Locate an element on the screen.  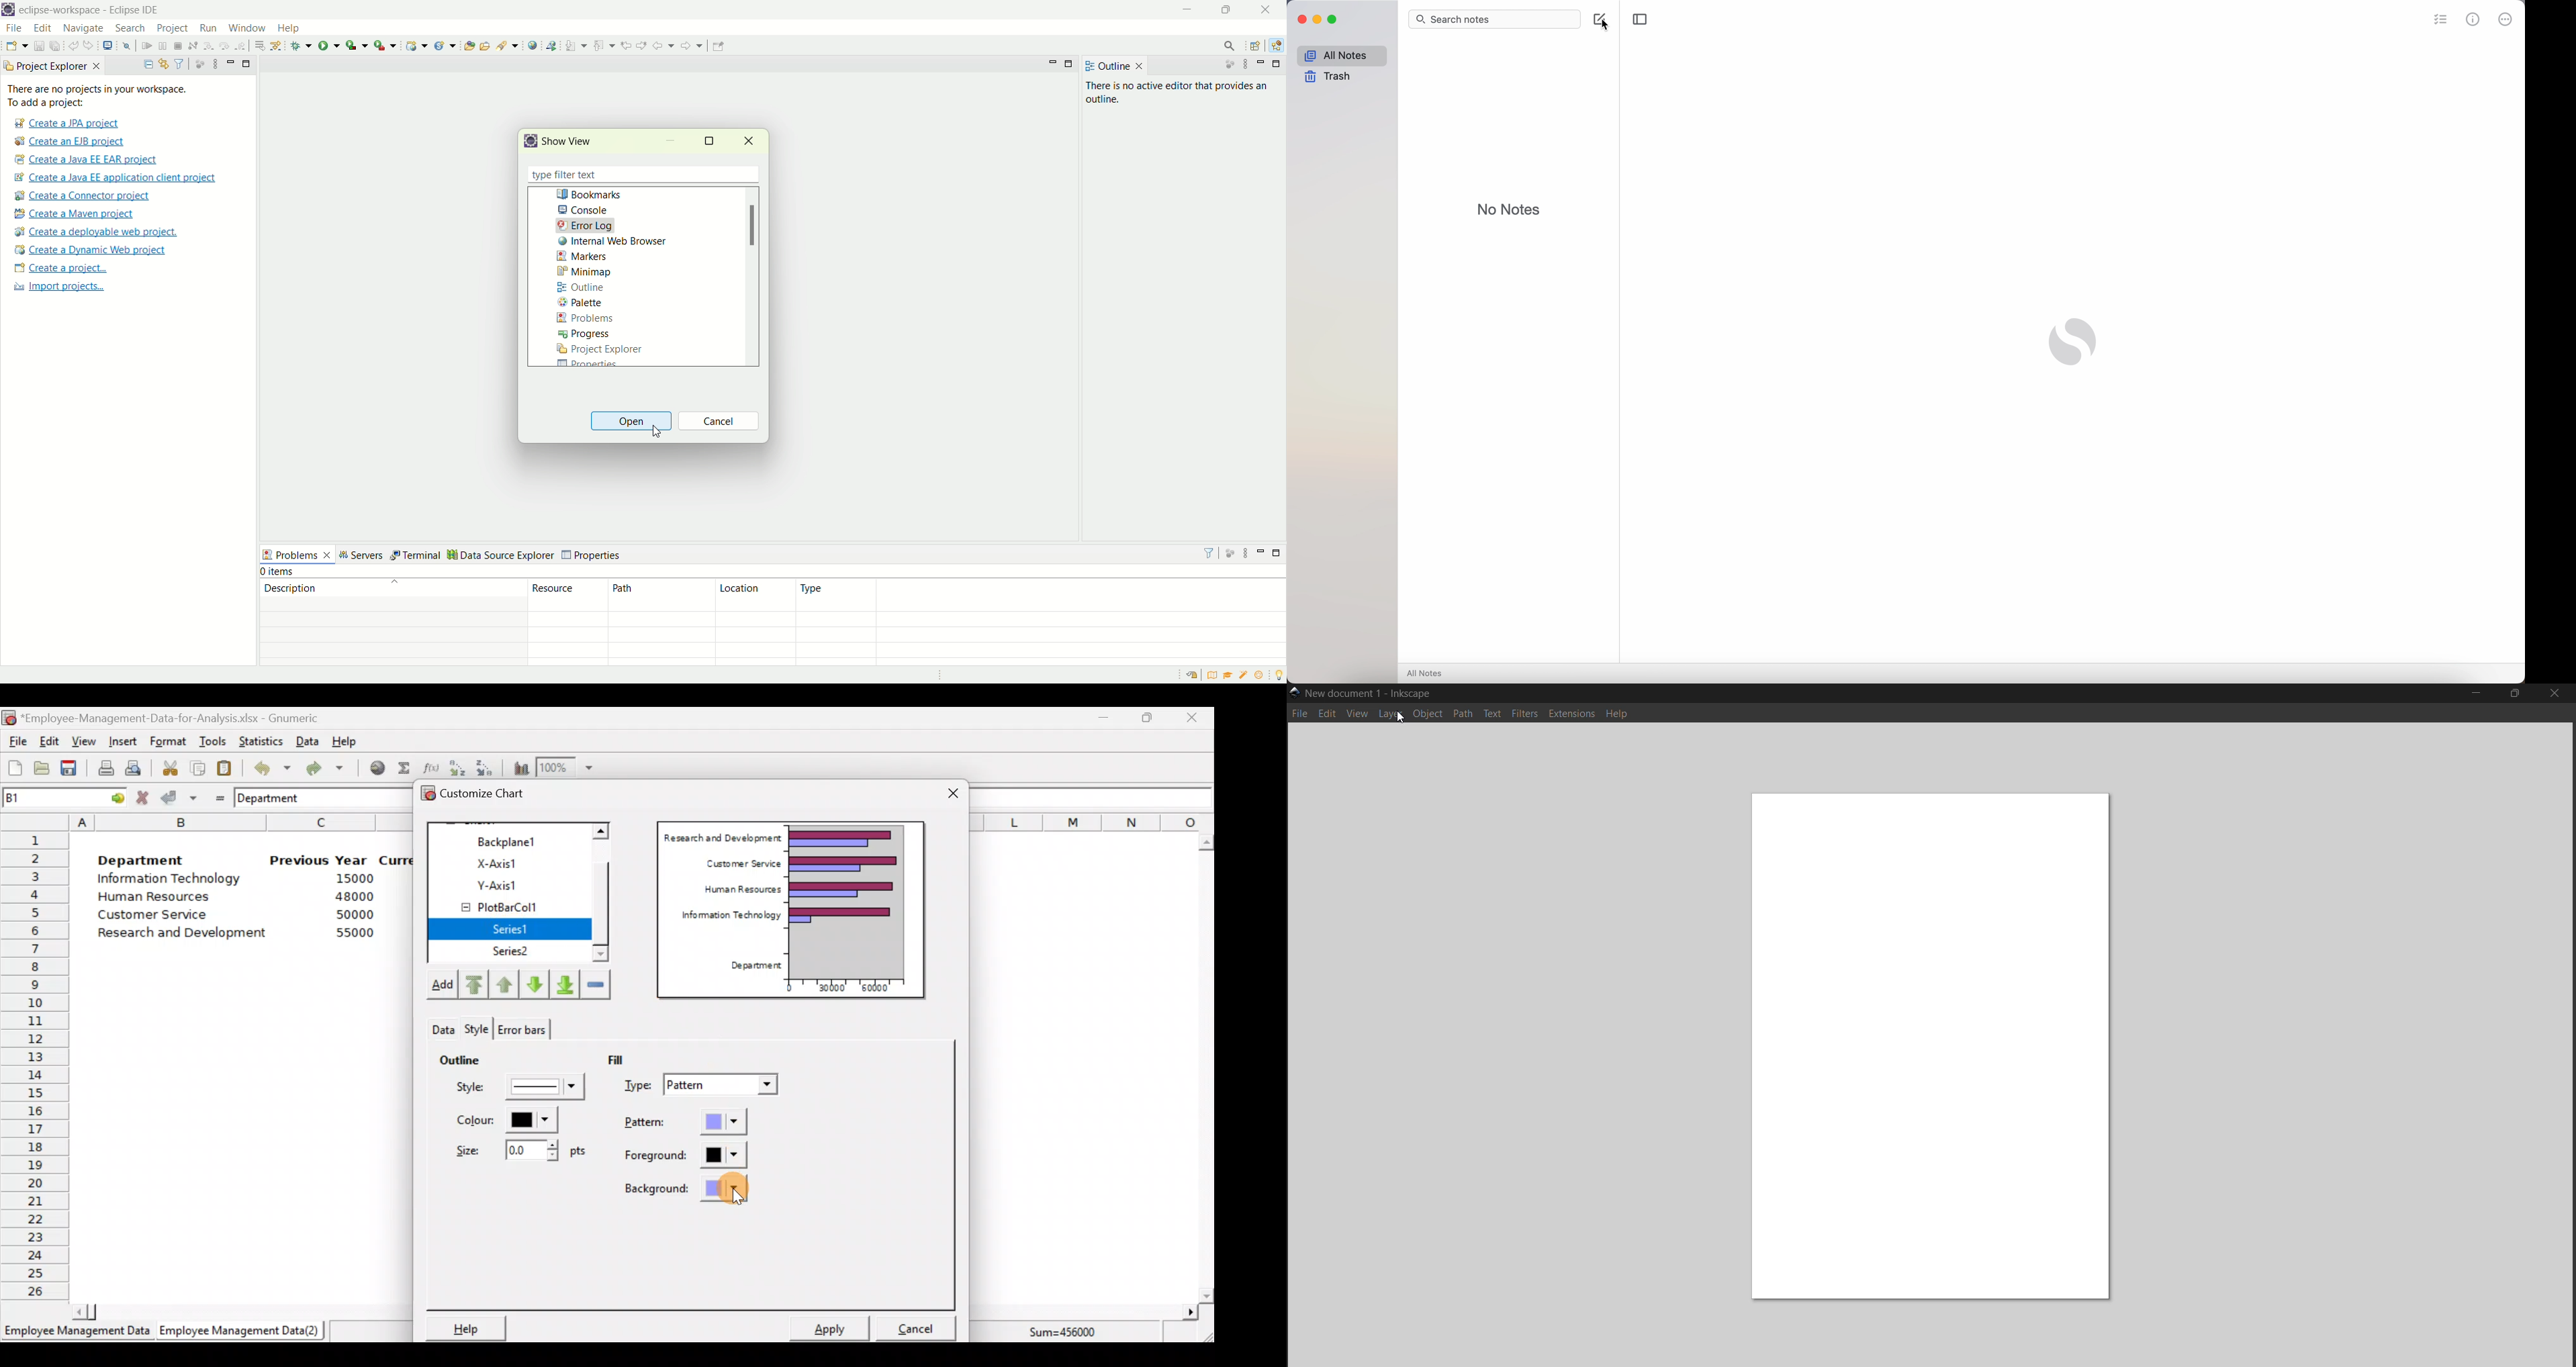
create a new Java servlet is located at coordinates (445, 45).